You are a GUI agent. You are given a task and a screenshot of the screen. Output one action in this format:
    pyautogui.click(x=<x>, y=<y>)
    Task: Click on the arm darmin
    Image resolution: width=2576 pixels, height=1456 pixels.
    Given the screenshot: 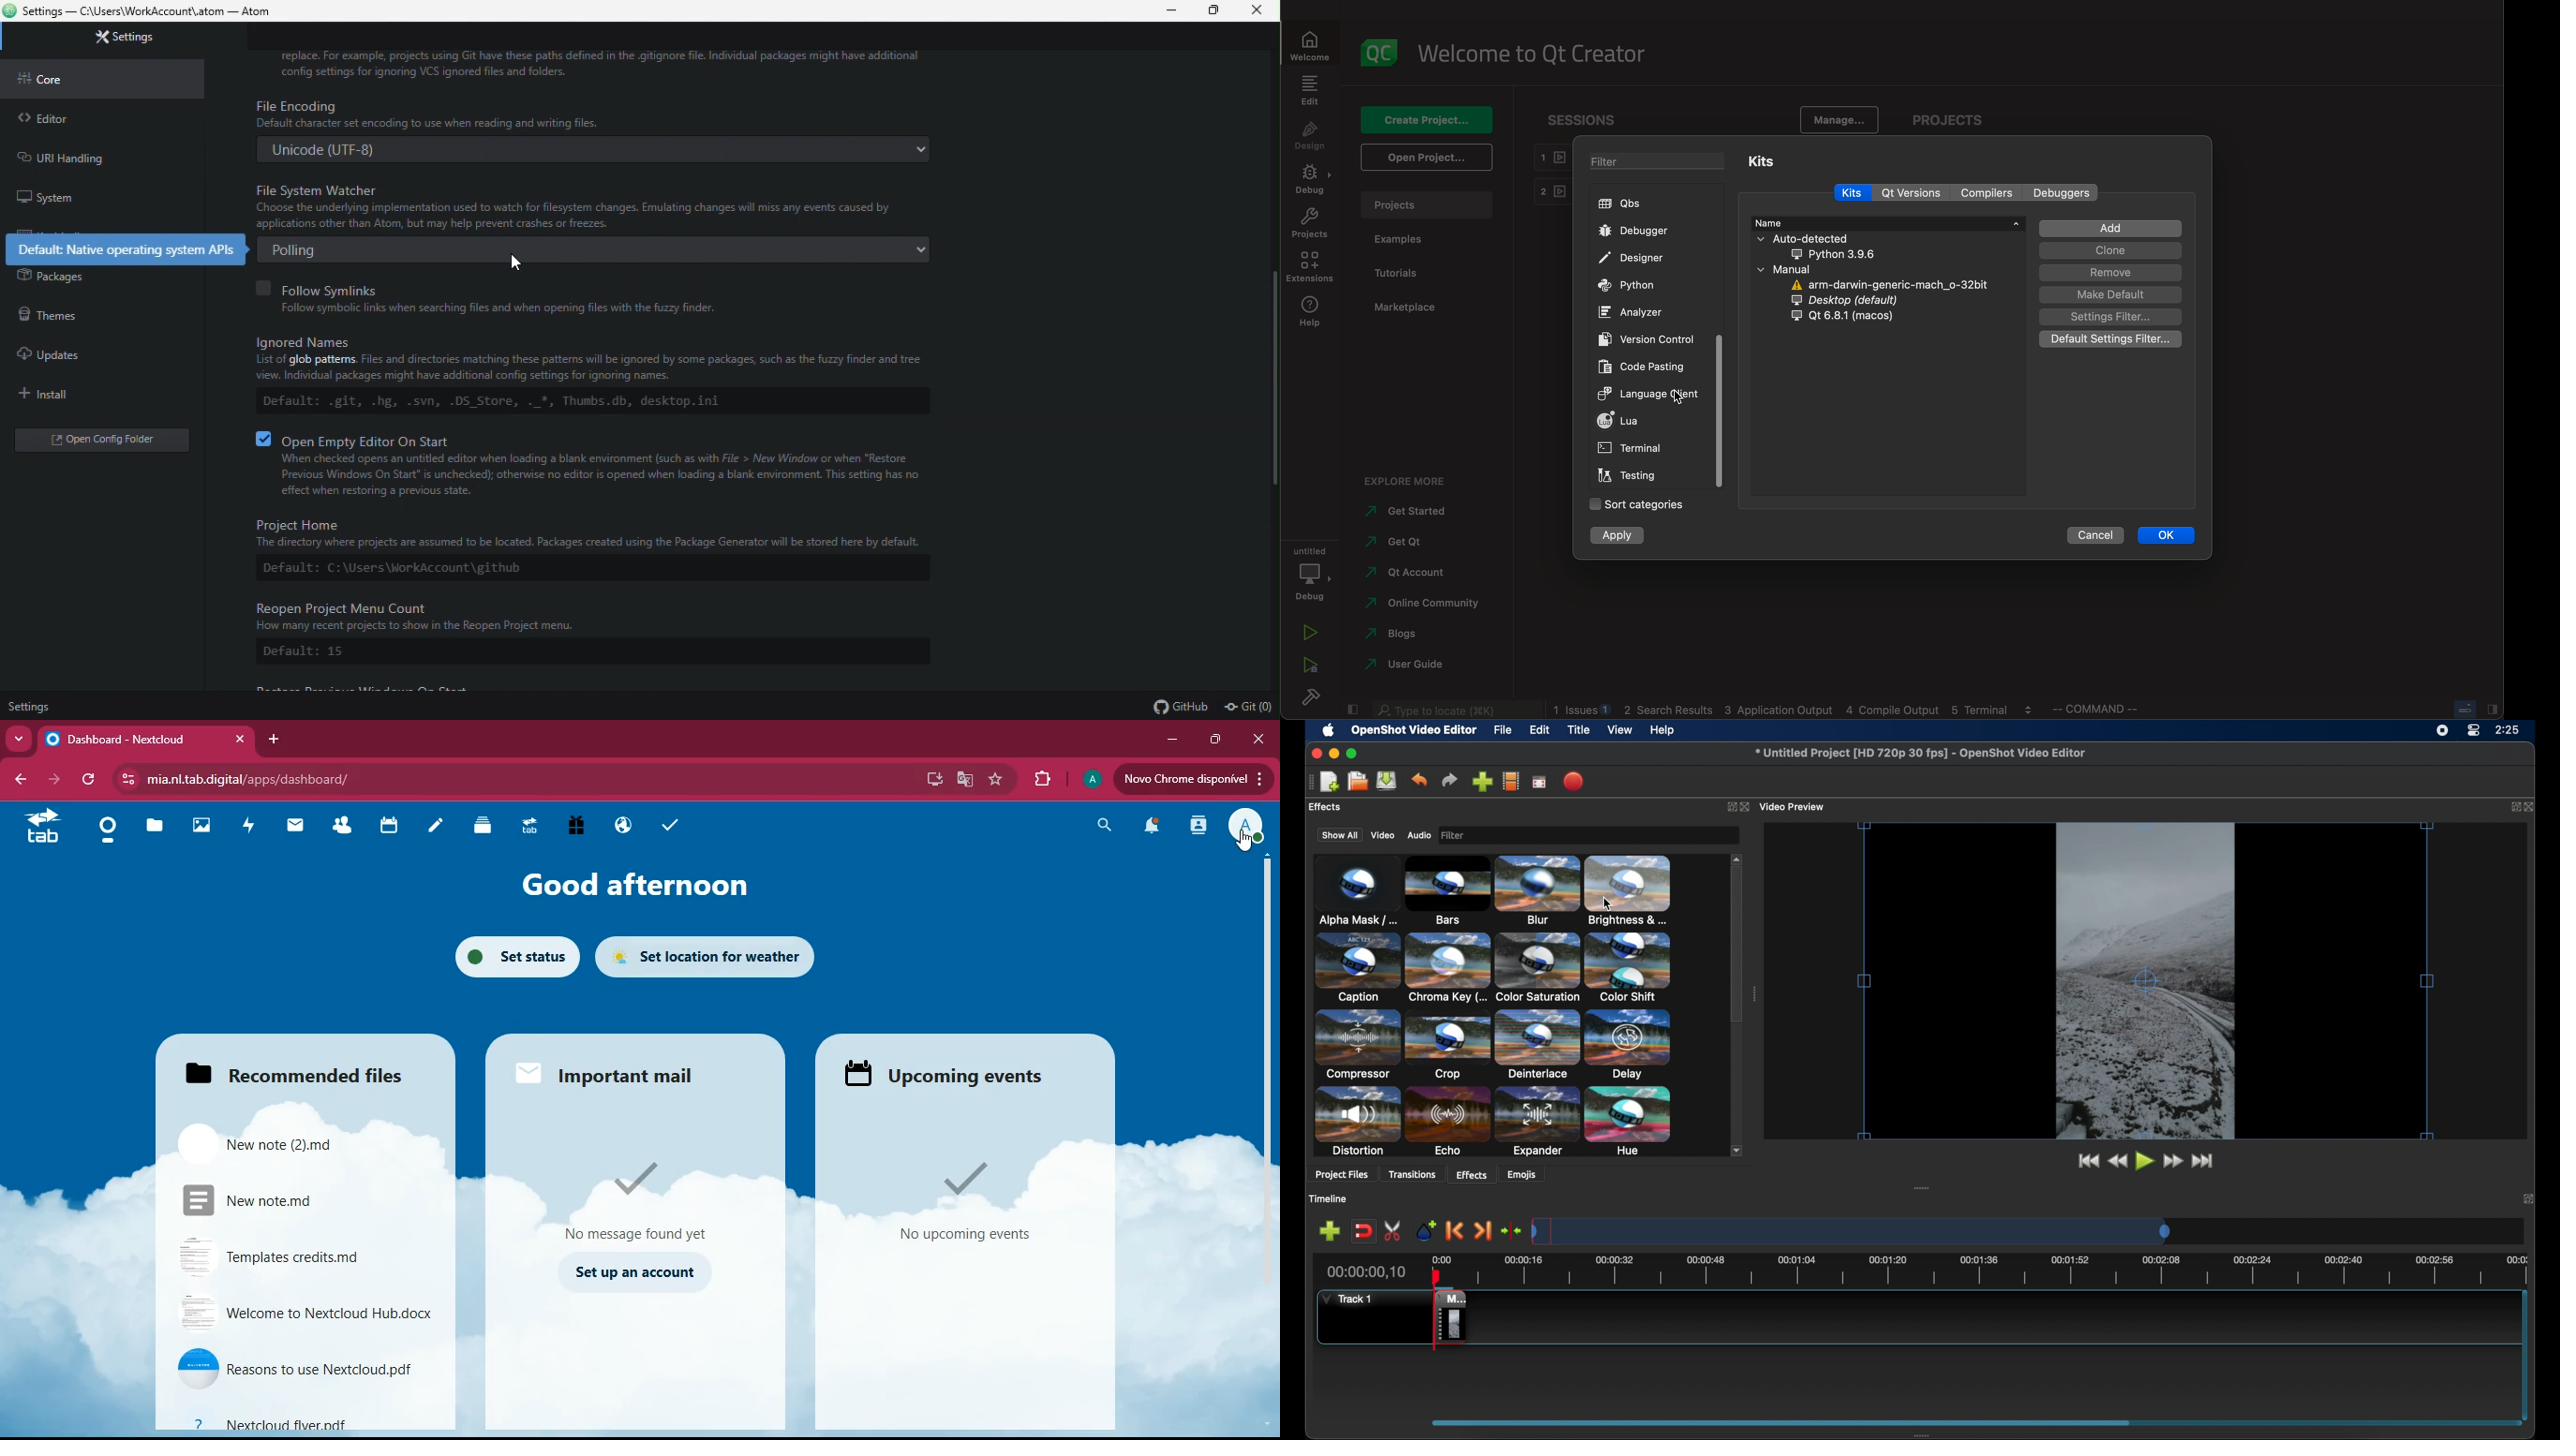 What is the action you would take?
    pyautogui.click(x=1887, y=285)
    